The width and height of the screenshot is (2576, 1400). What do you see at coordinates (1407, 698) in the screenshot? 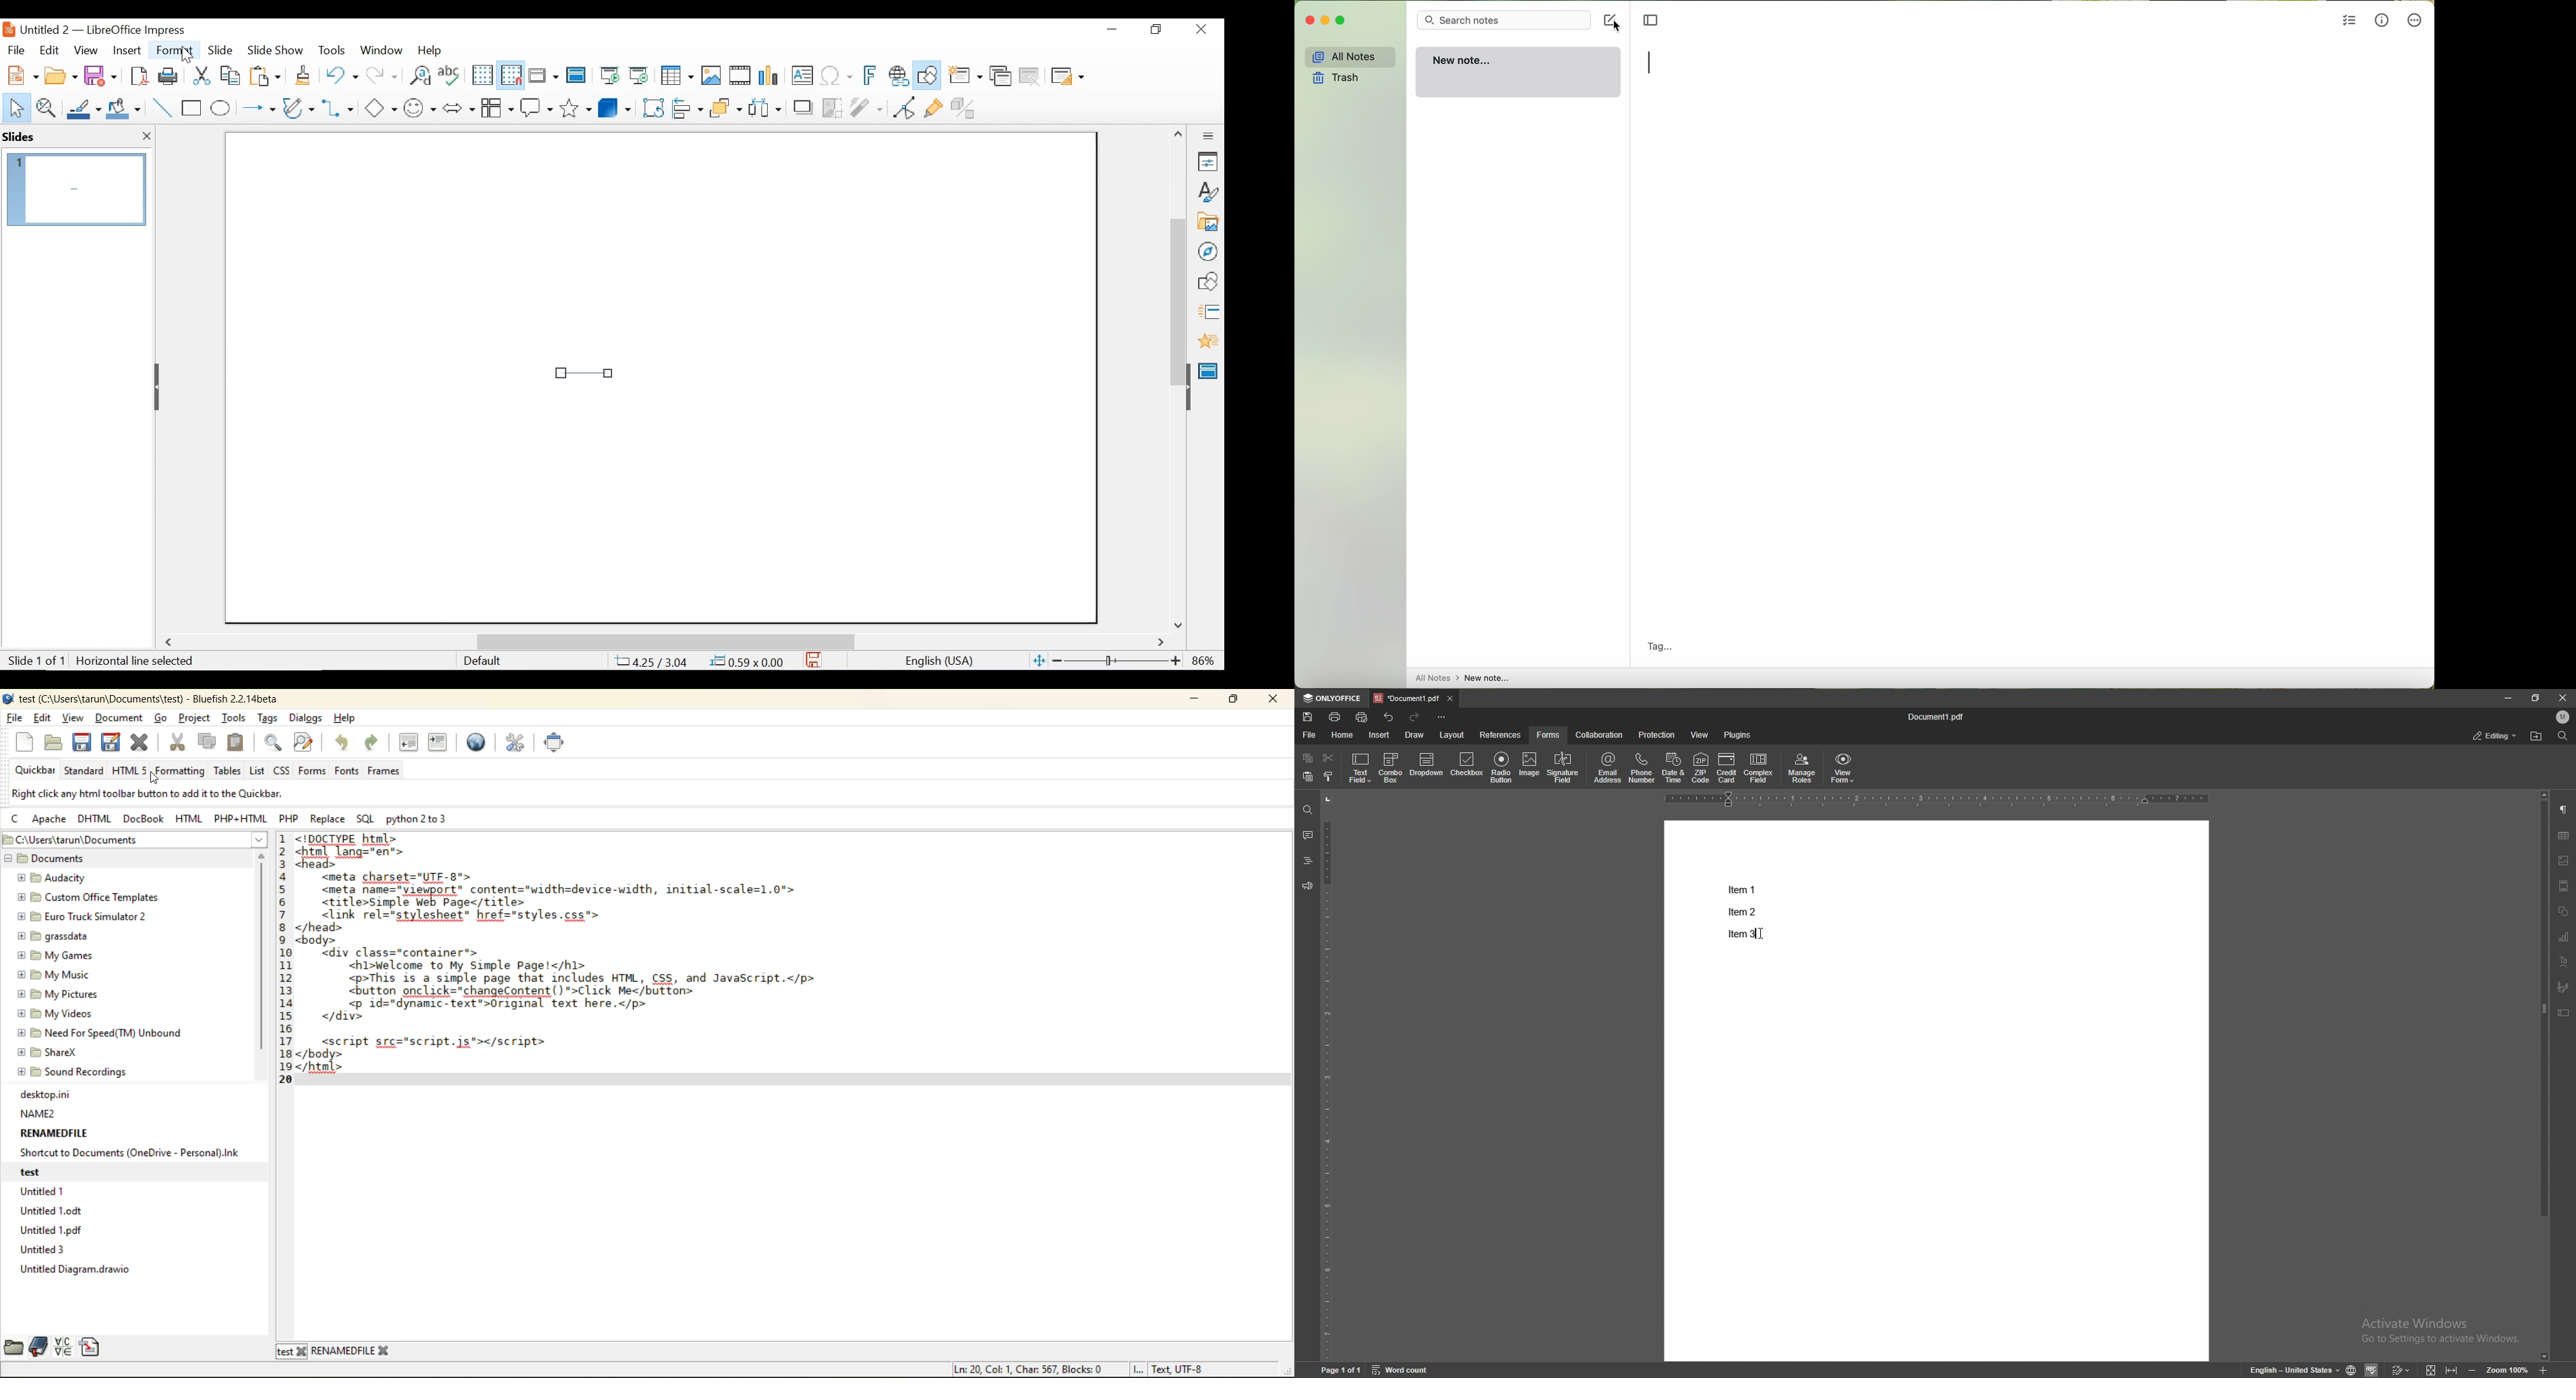
I see `tab` at bounding box center [1407, 698].